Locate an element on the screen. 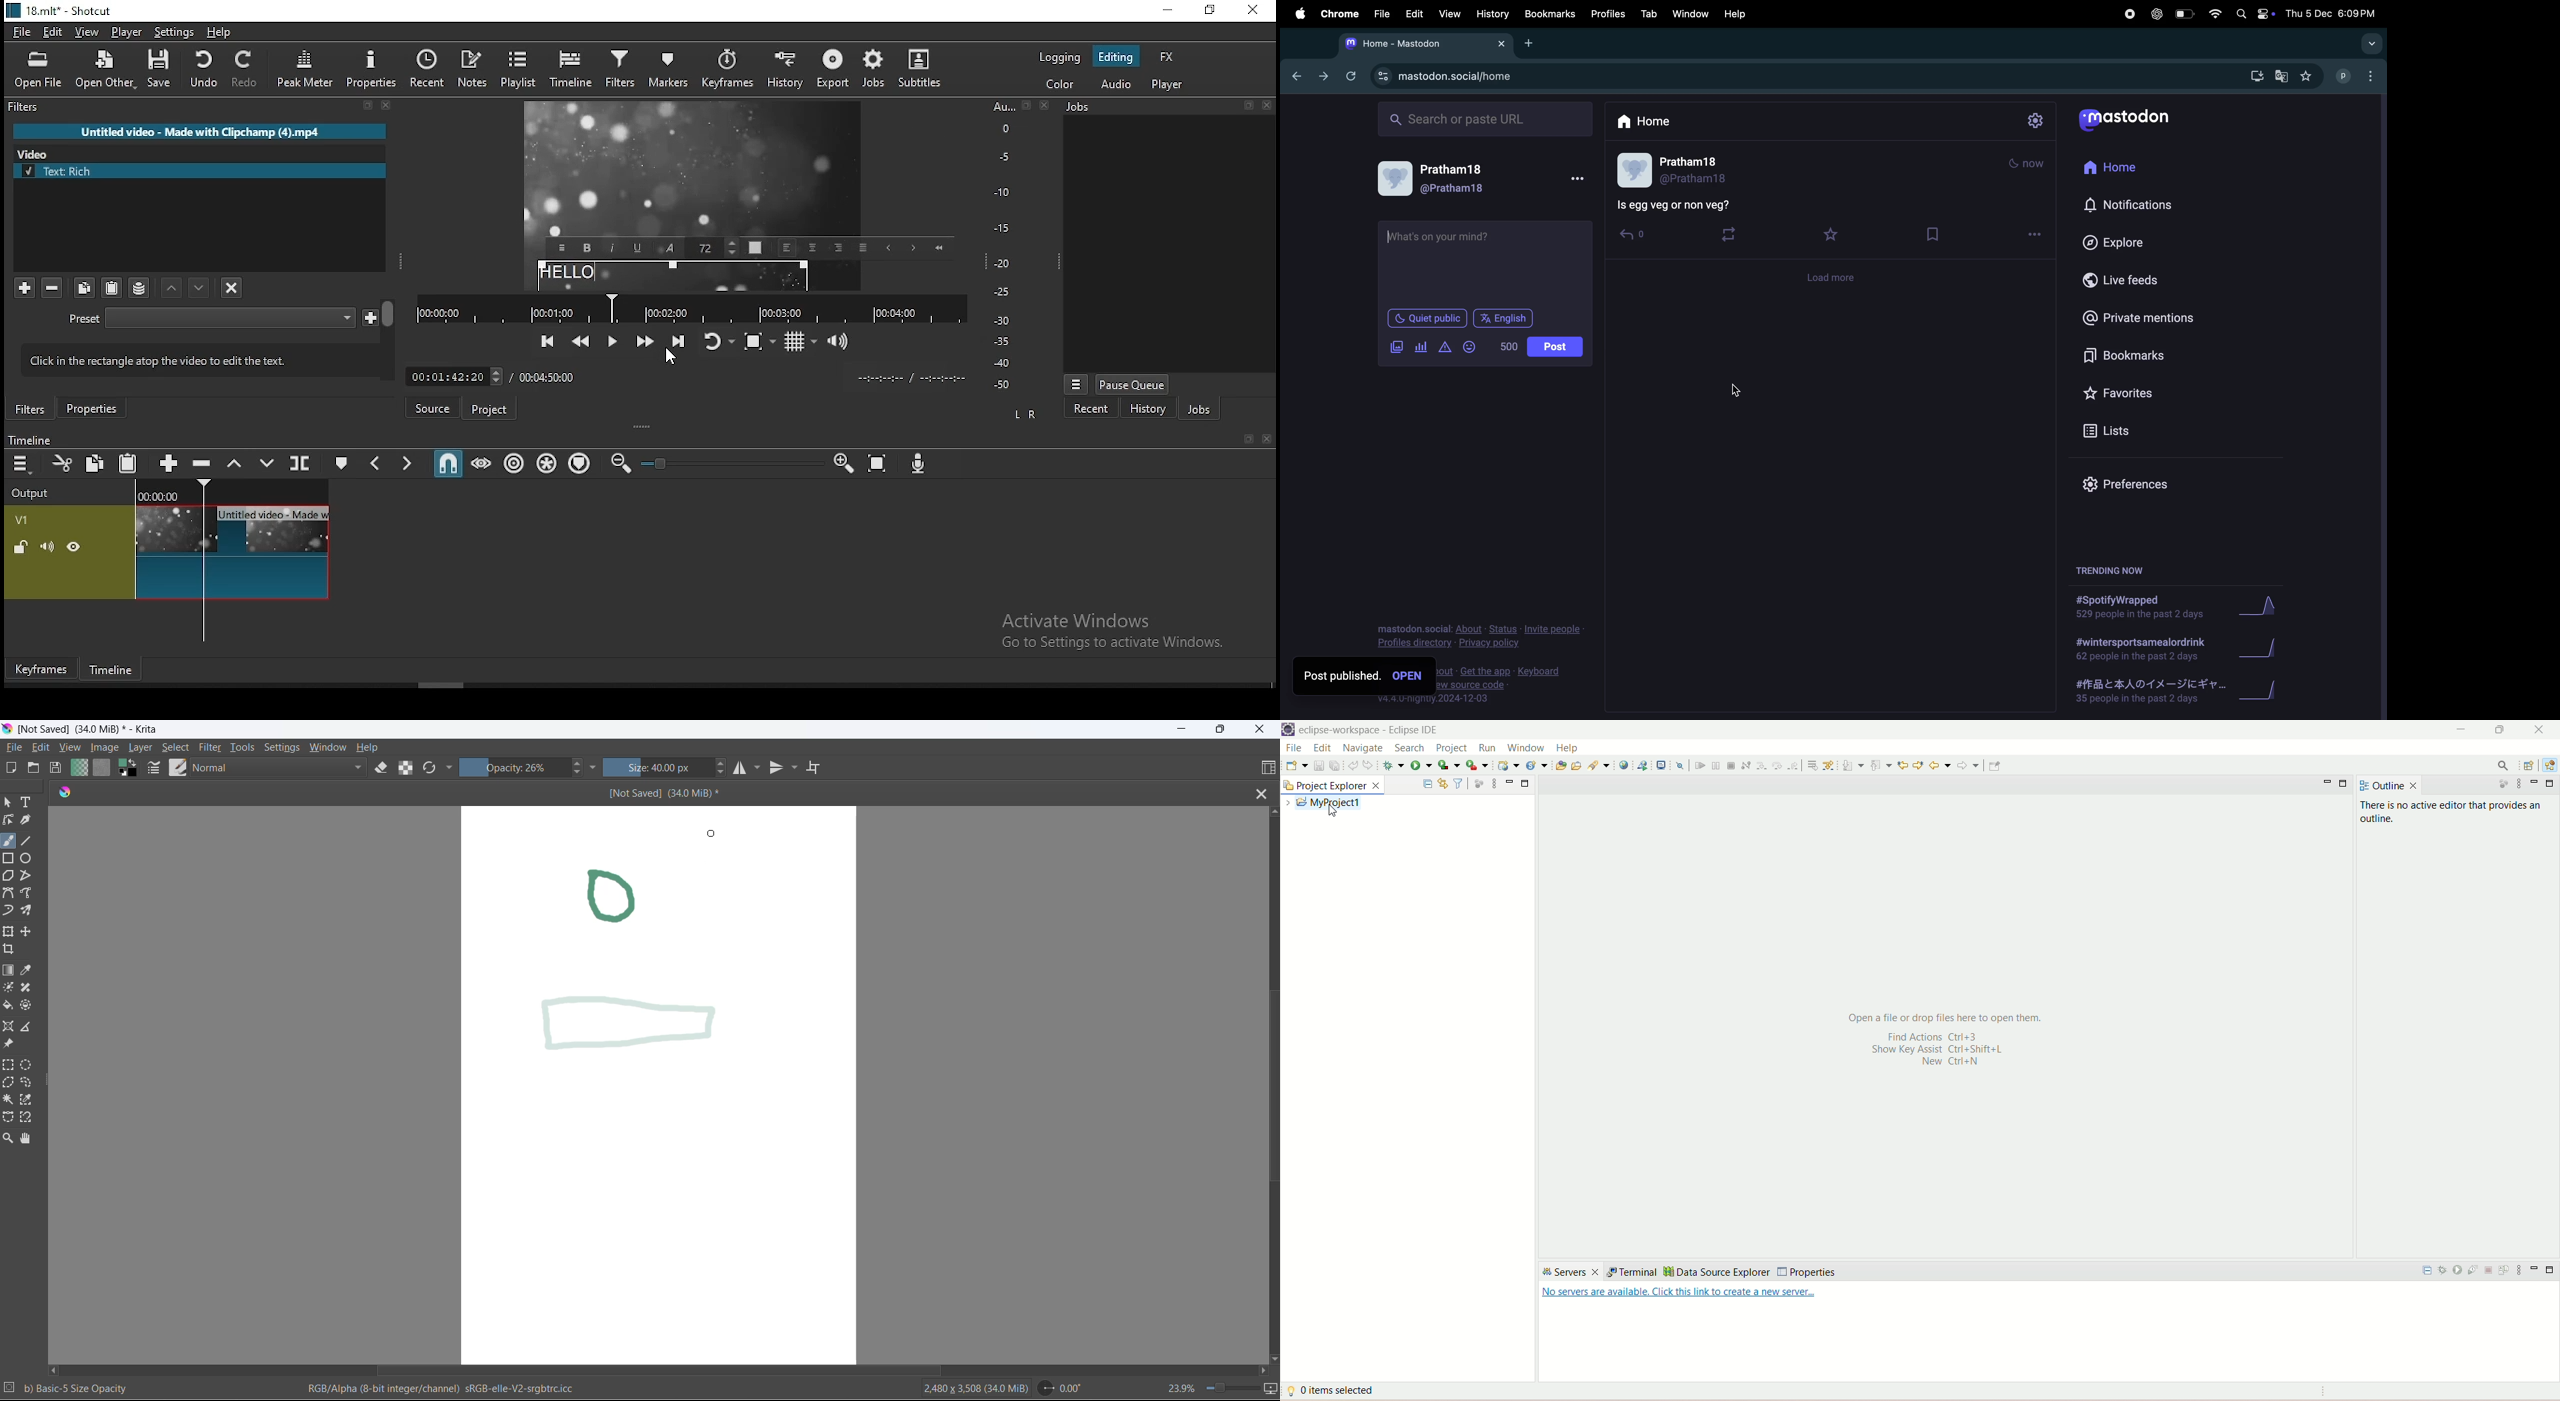 Image resolution: width=2576 pixels, height=1428 pixels. tools is located at coordinates (244, 747).